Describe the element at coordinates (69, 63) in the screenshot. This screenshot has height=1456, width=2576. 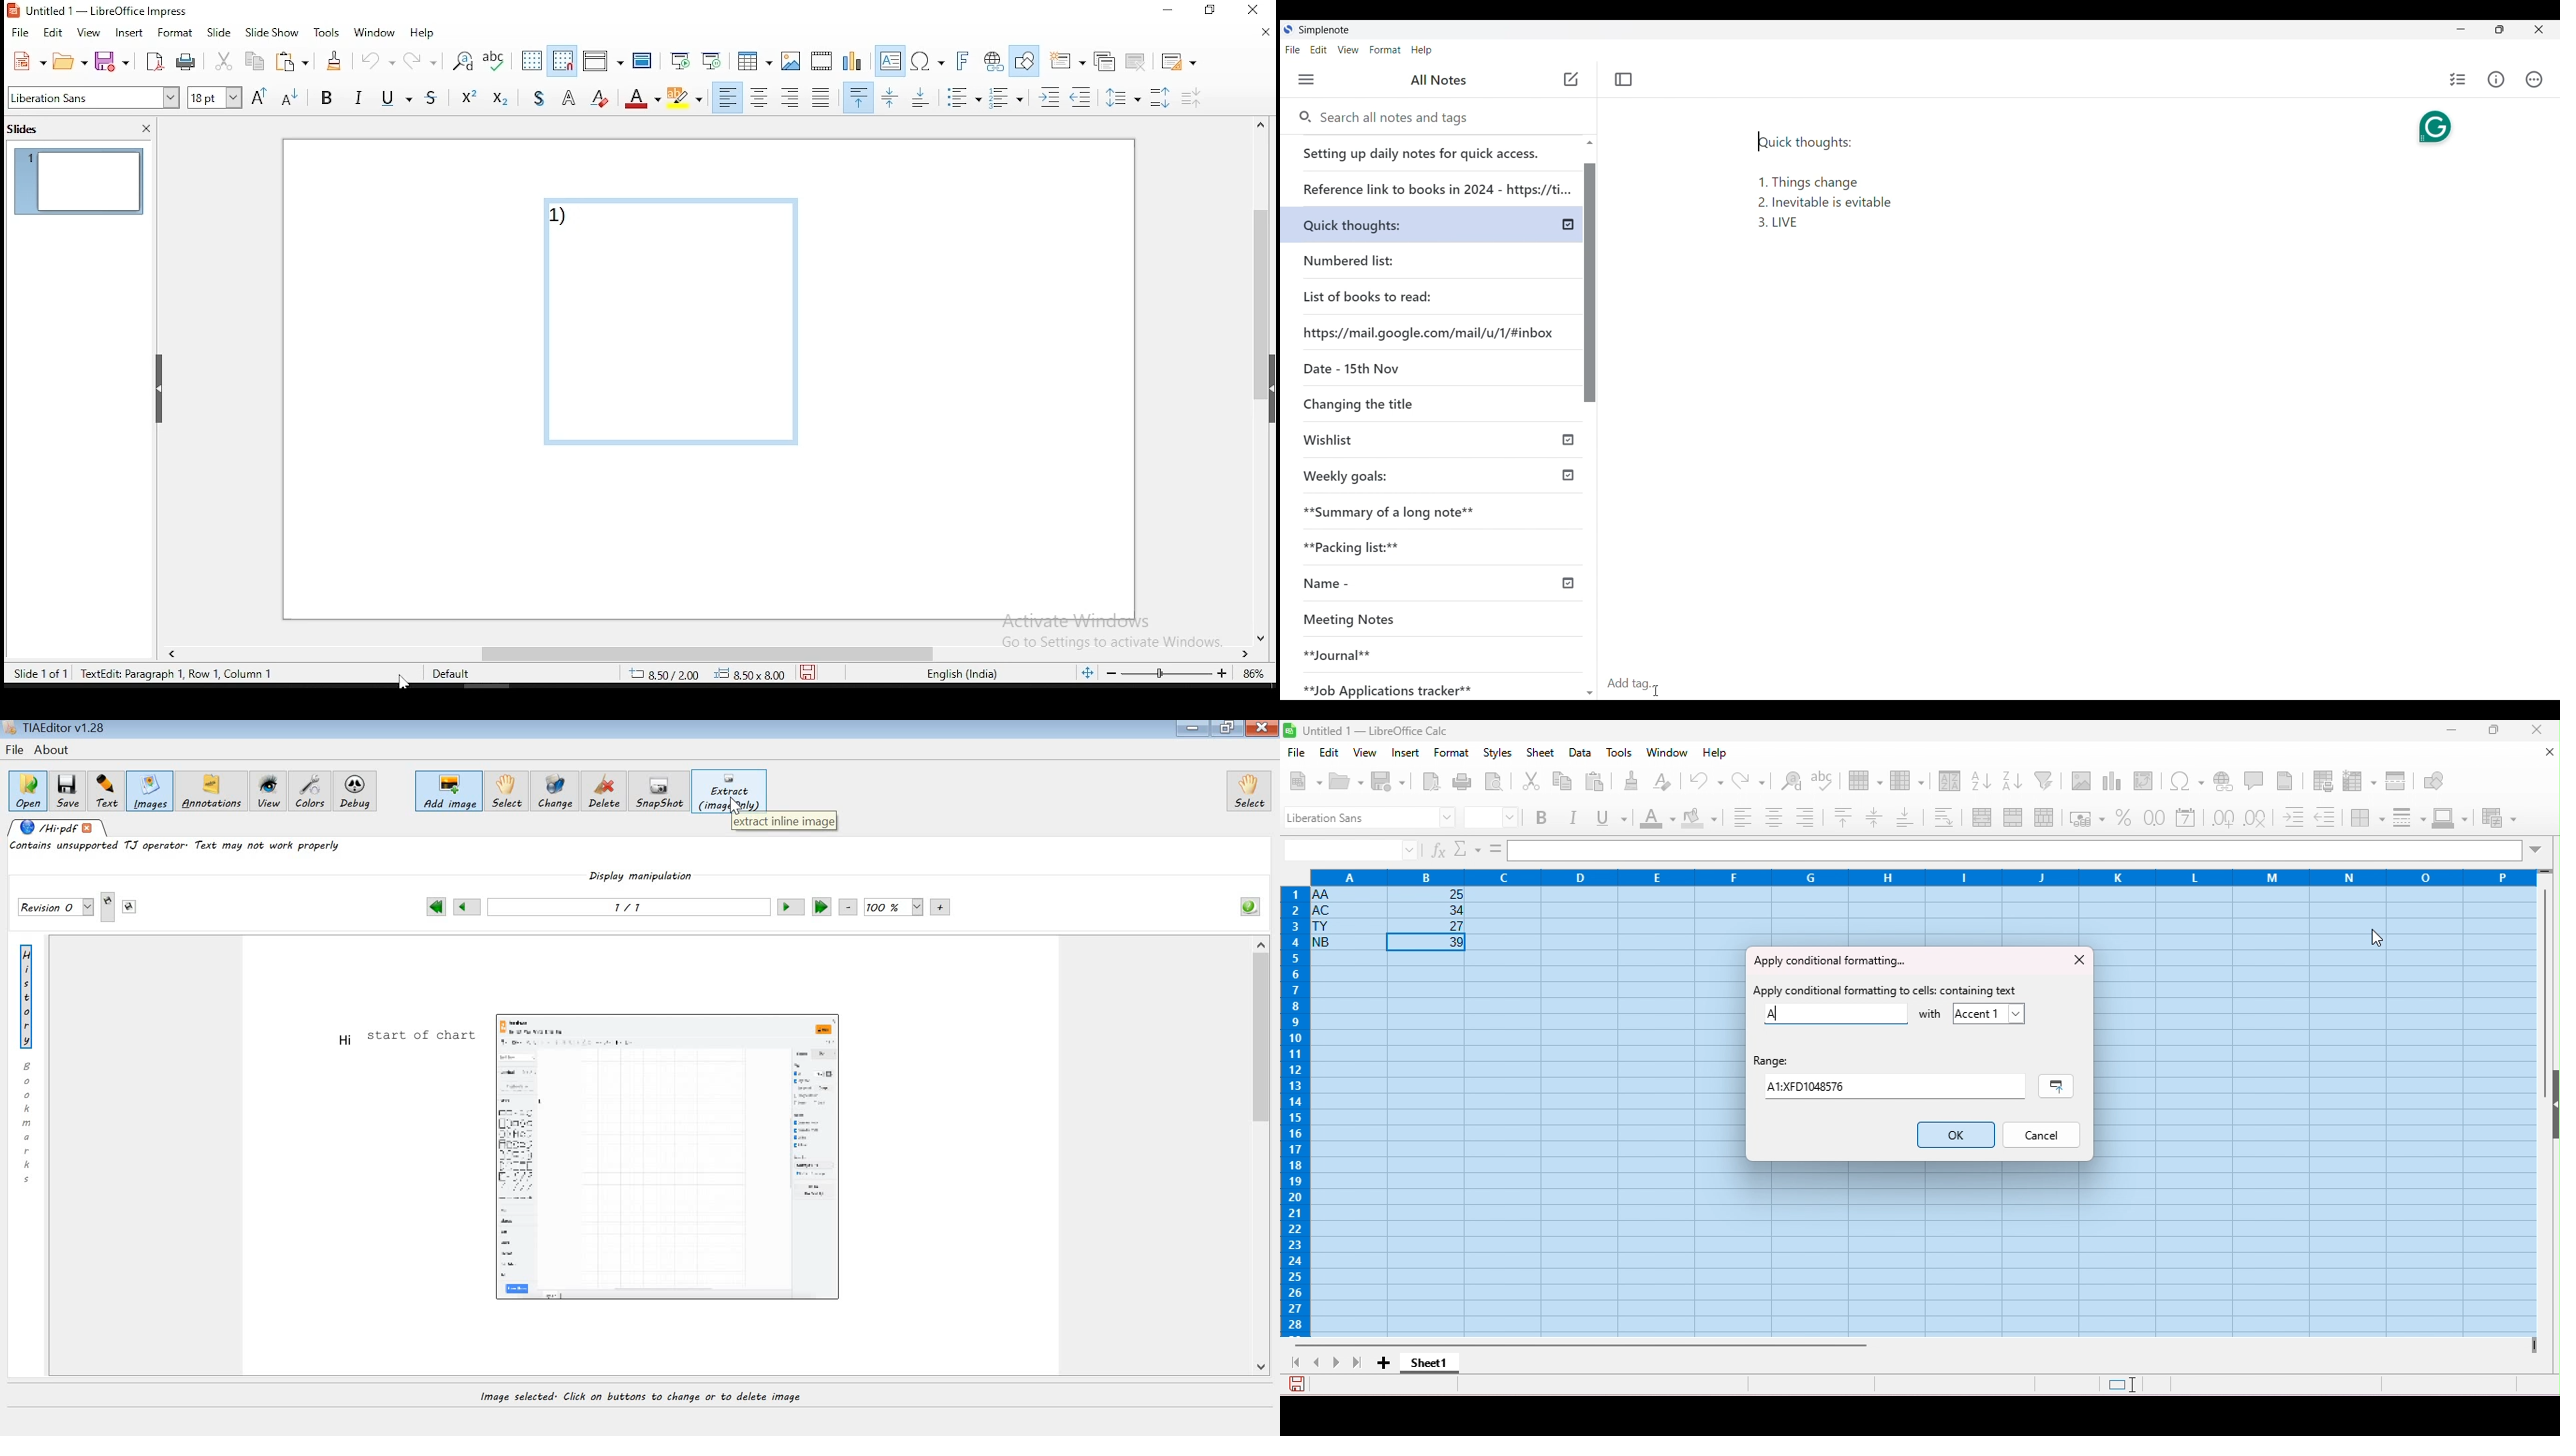
I see `open` at that location.